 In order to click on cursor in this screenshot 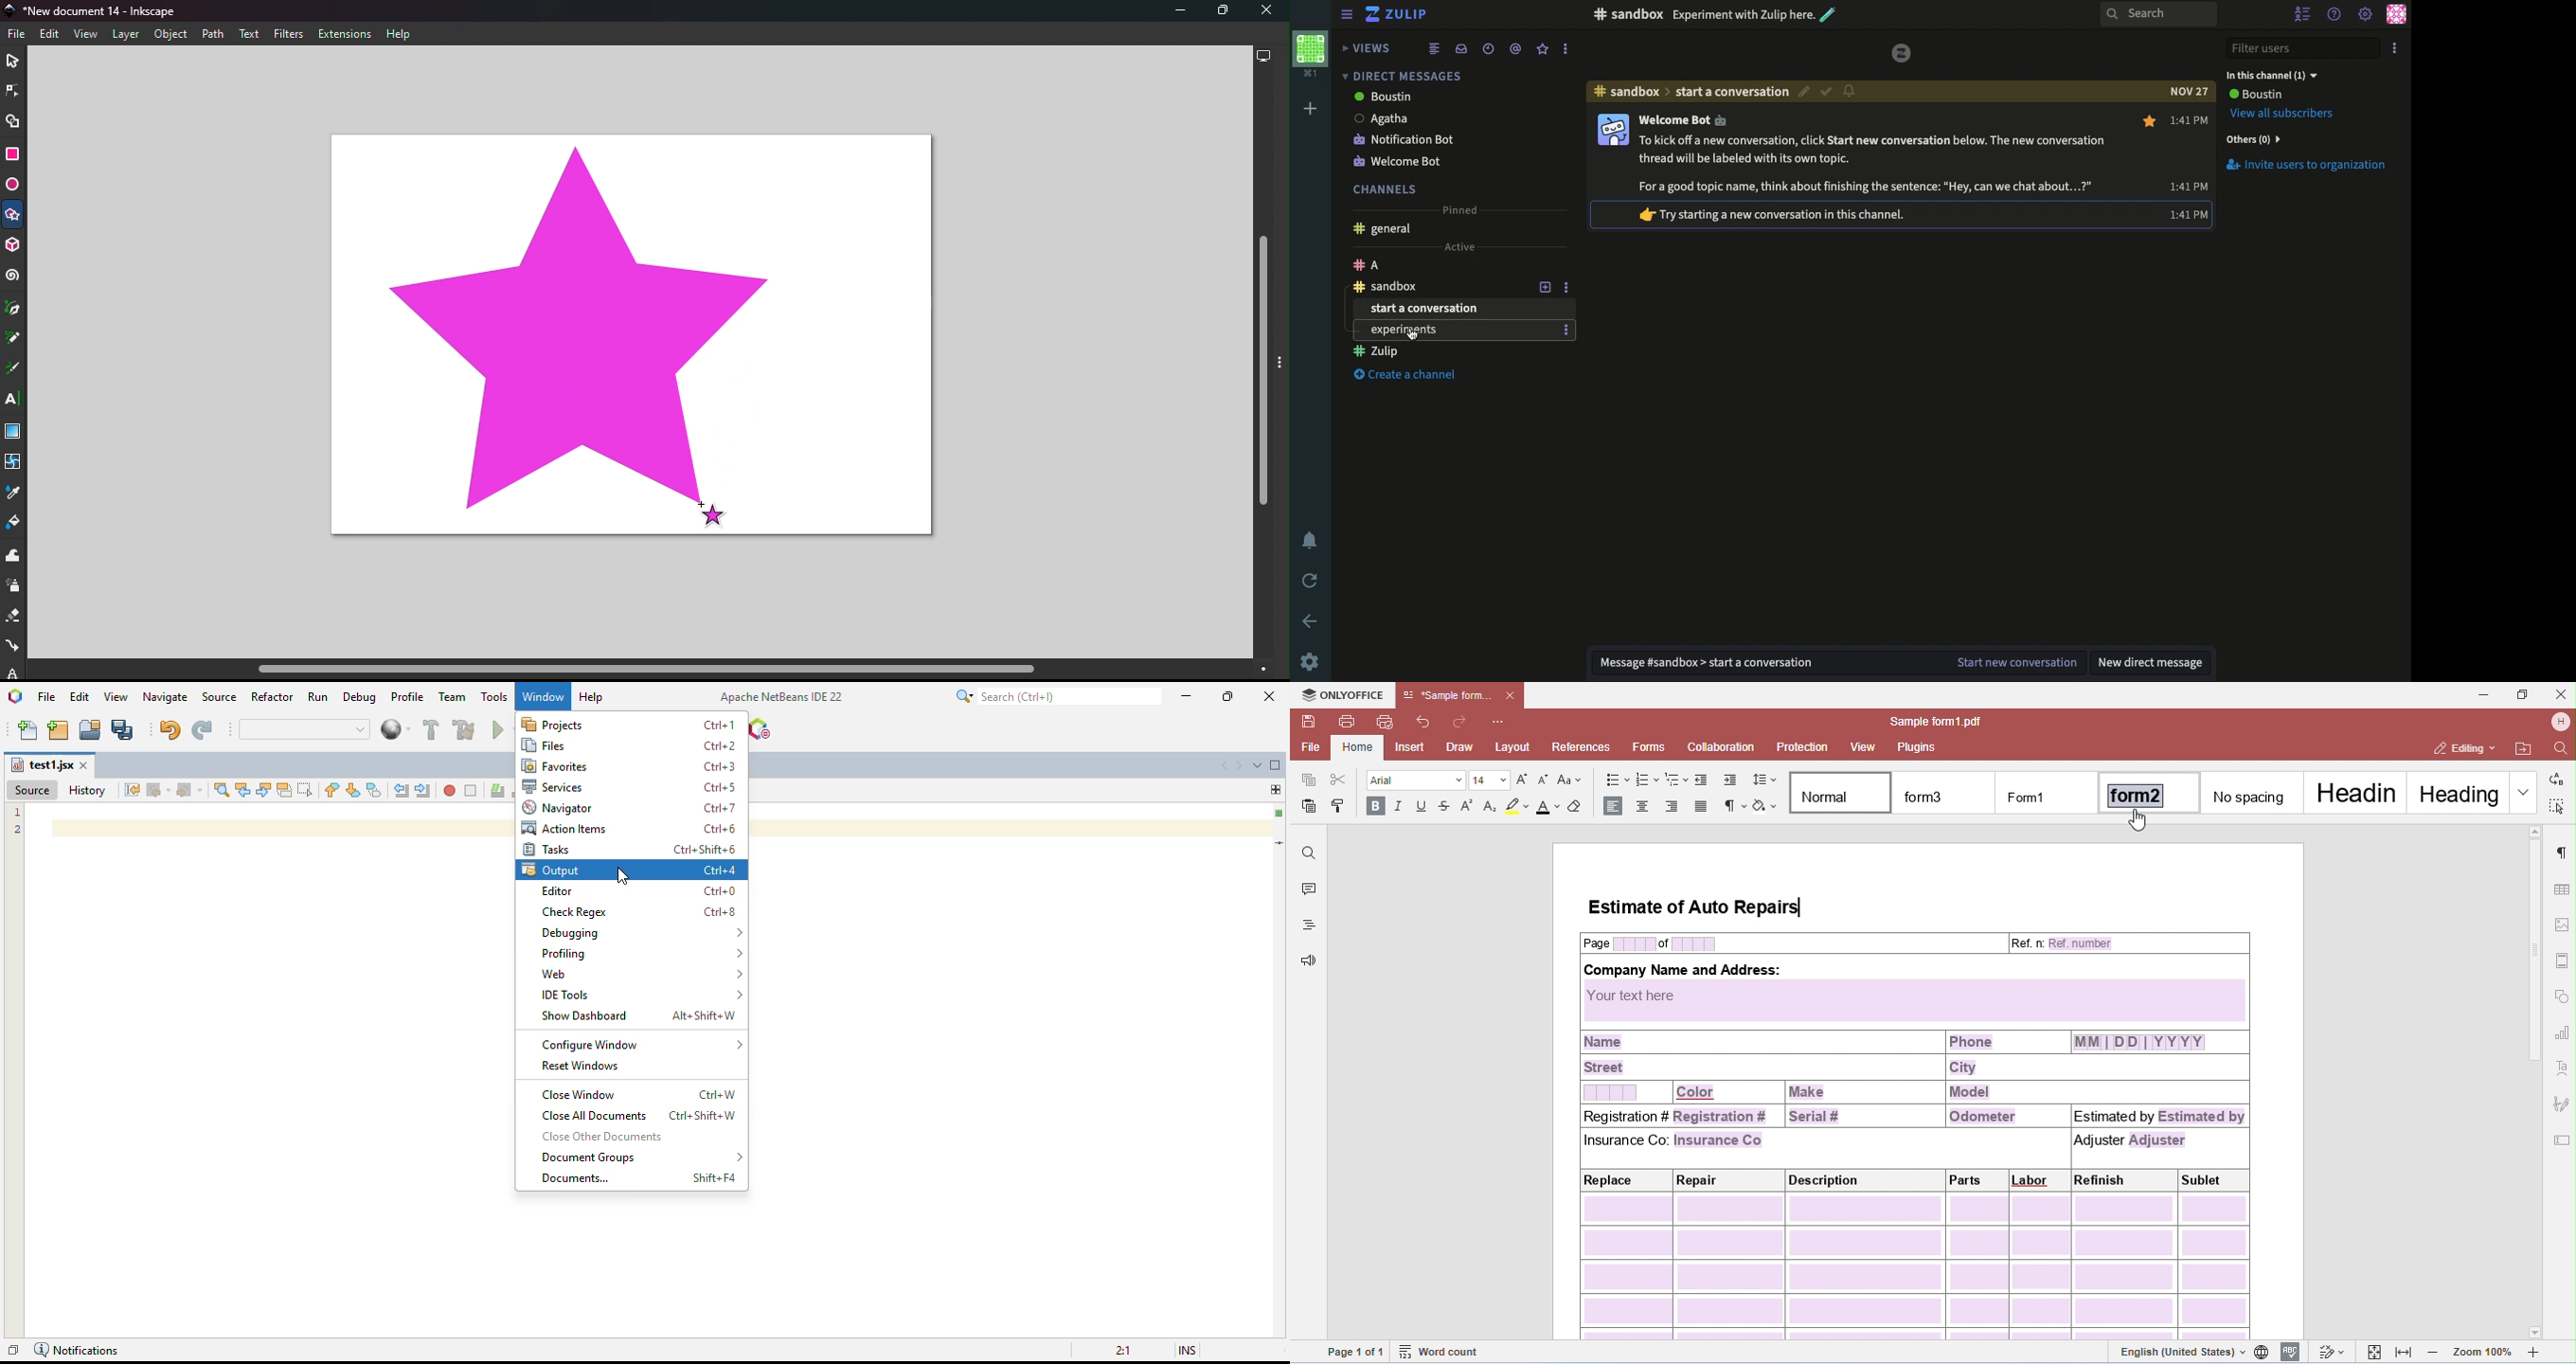, I will do `click(622, 876)`.